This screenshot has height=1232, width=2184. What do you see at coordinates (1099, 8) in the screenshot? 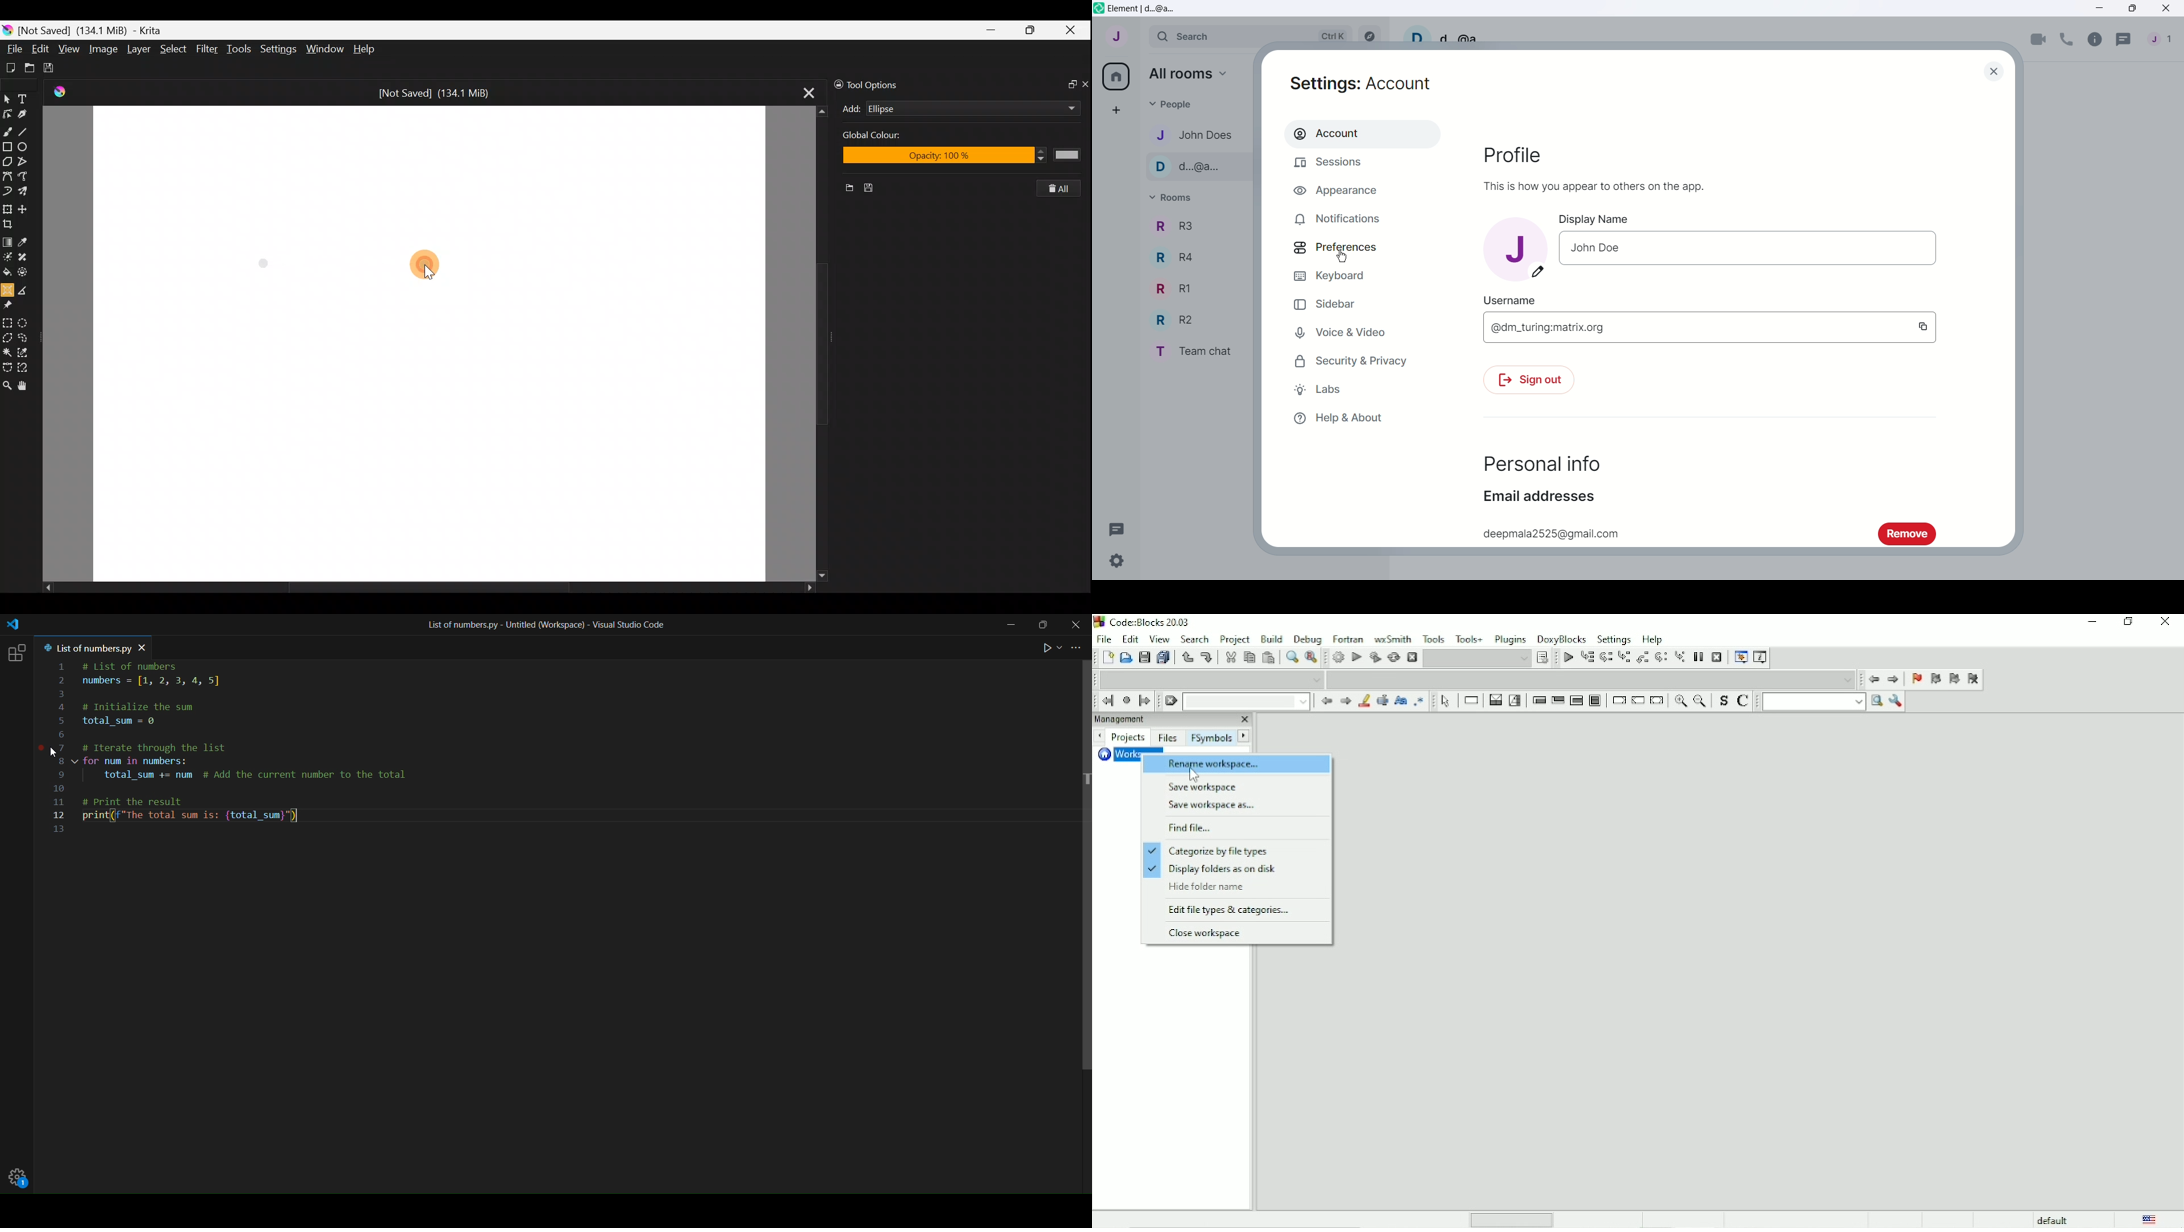
I see `Element icon` at bounding box center [1099, 8].